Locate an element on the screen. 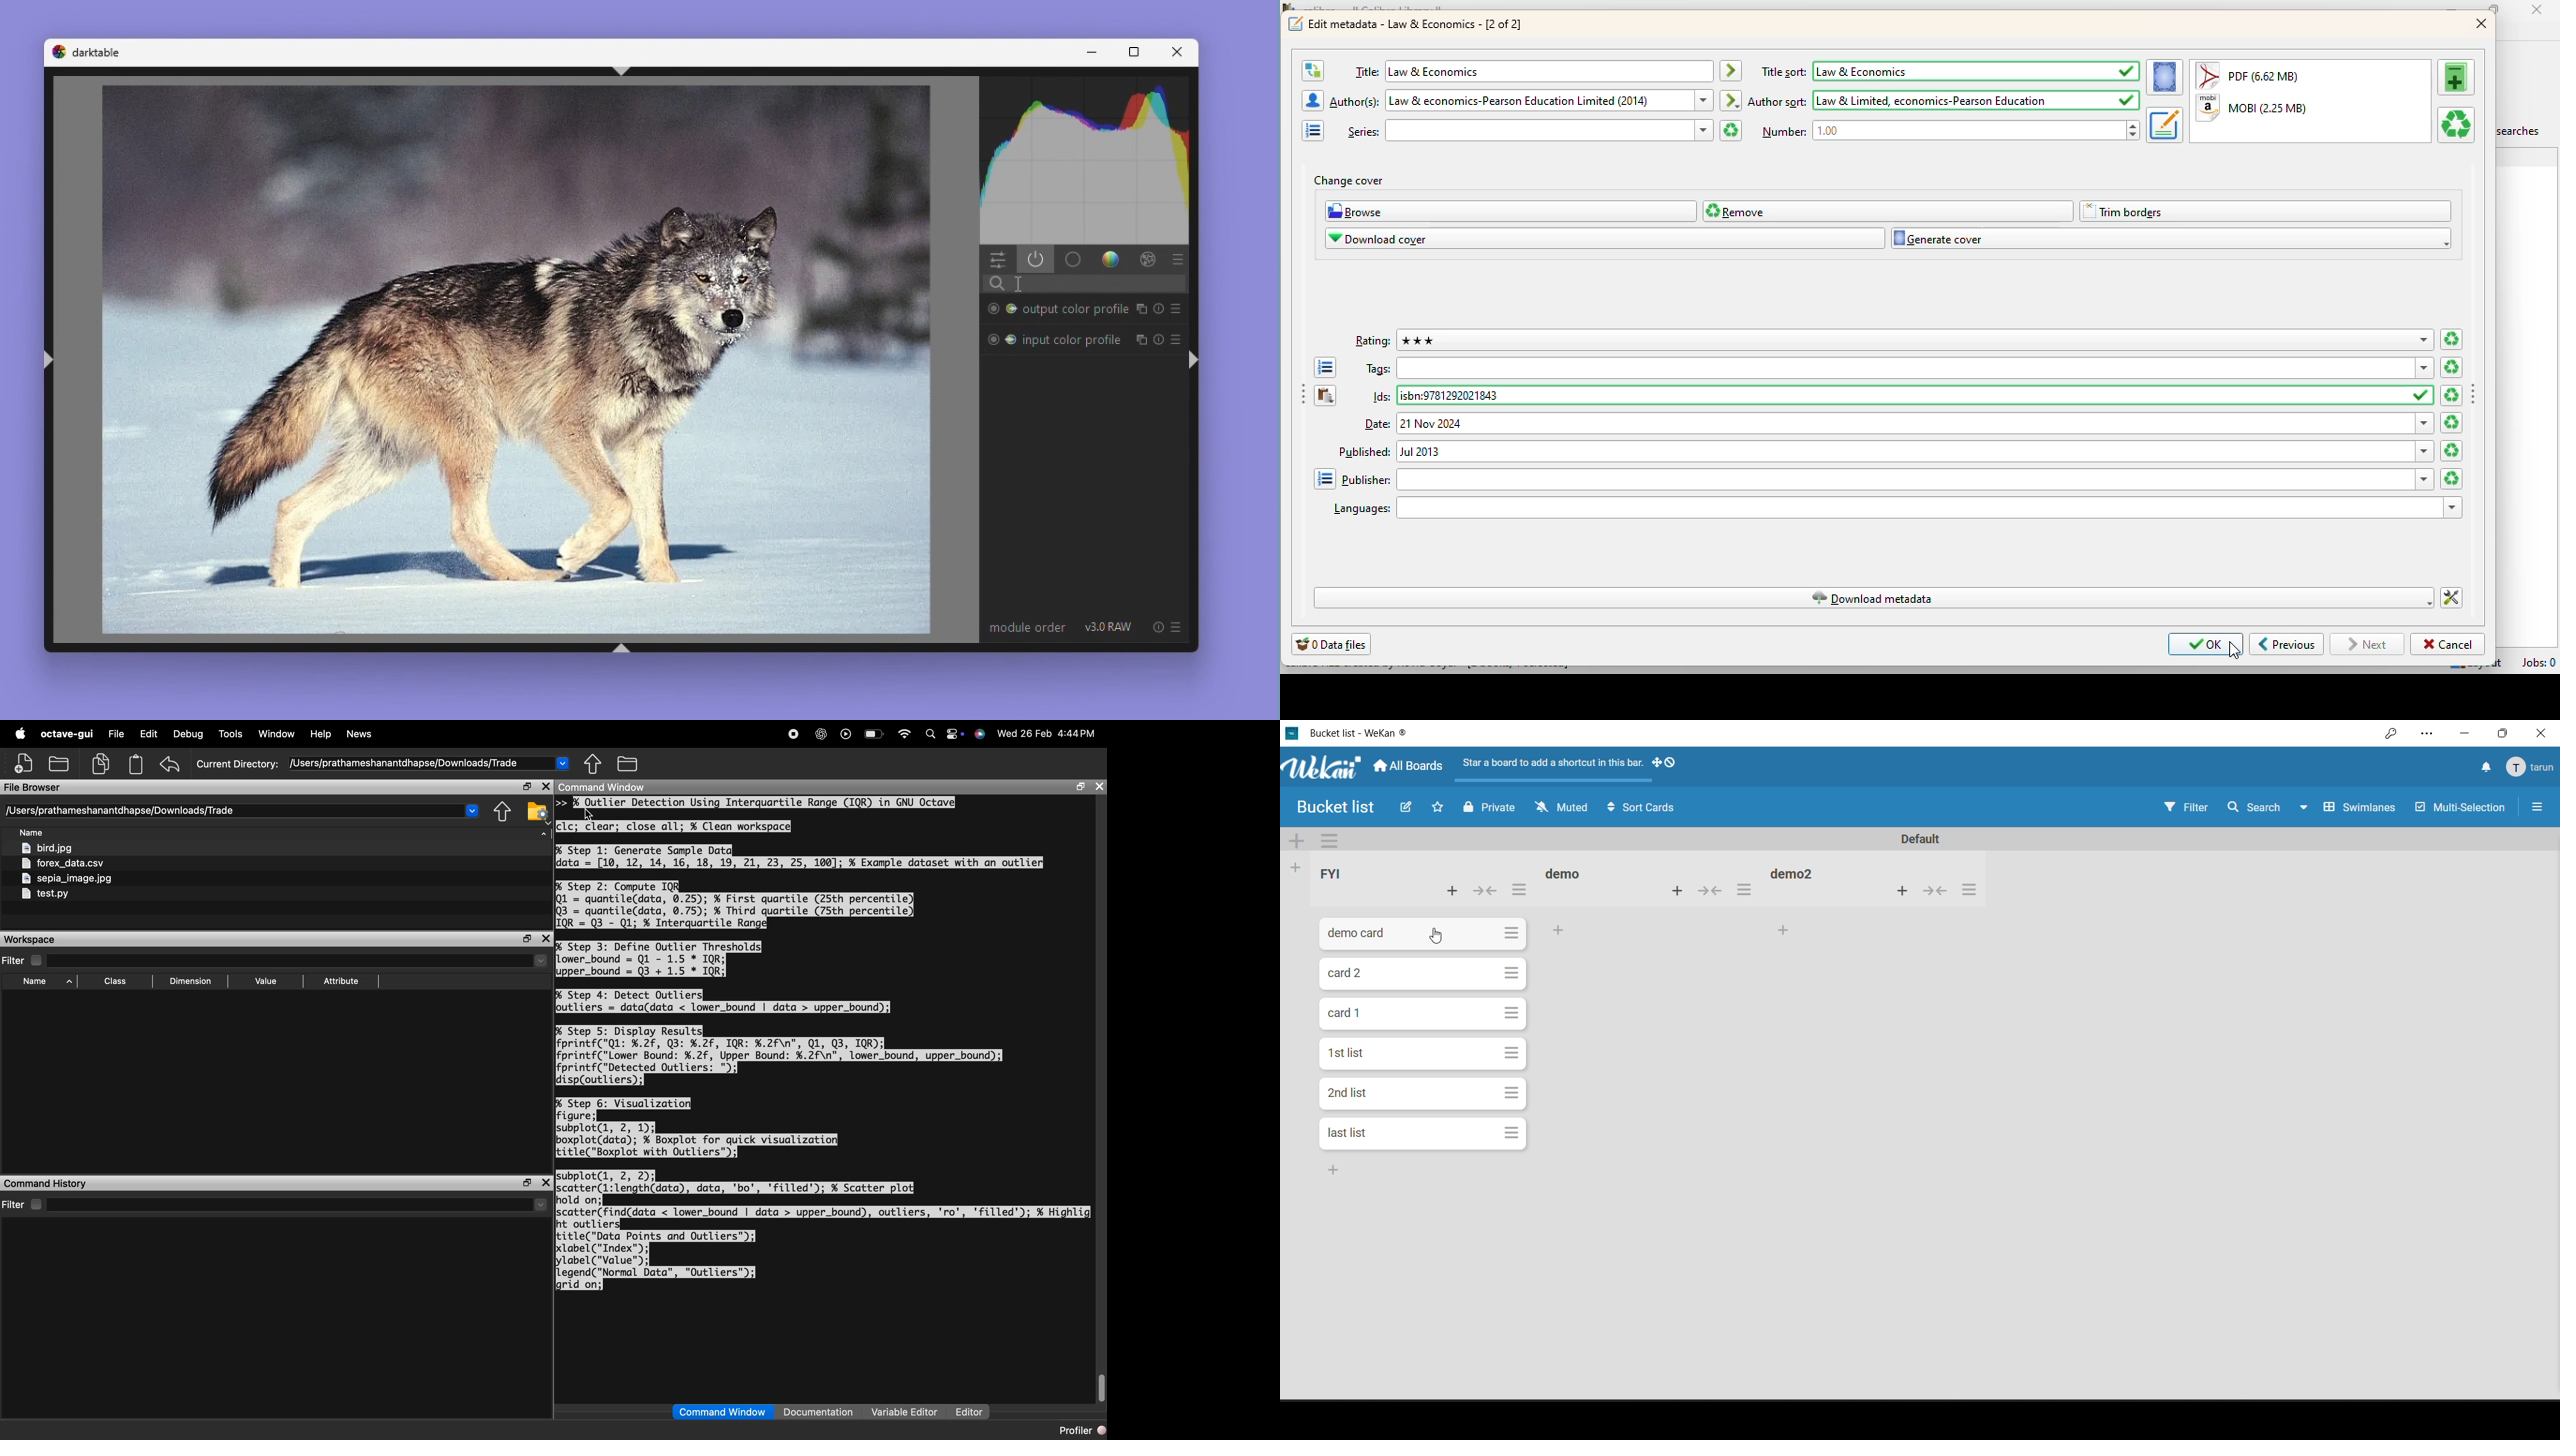 The image size is (2576, 1456). wifi is located at coordinates (905, 735).